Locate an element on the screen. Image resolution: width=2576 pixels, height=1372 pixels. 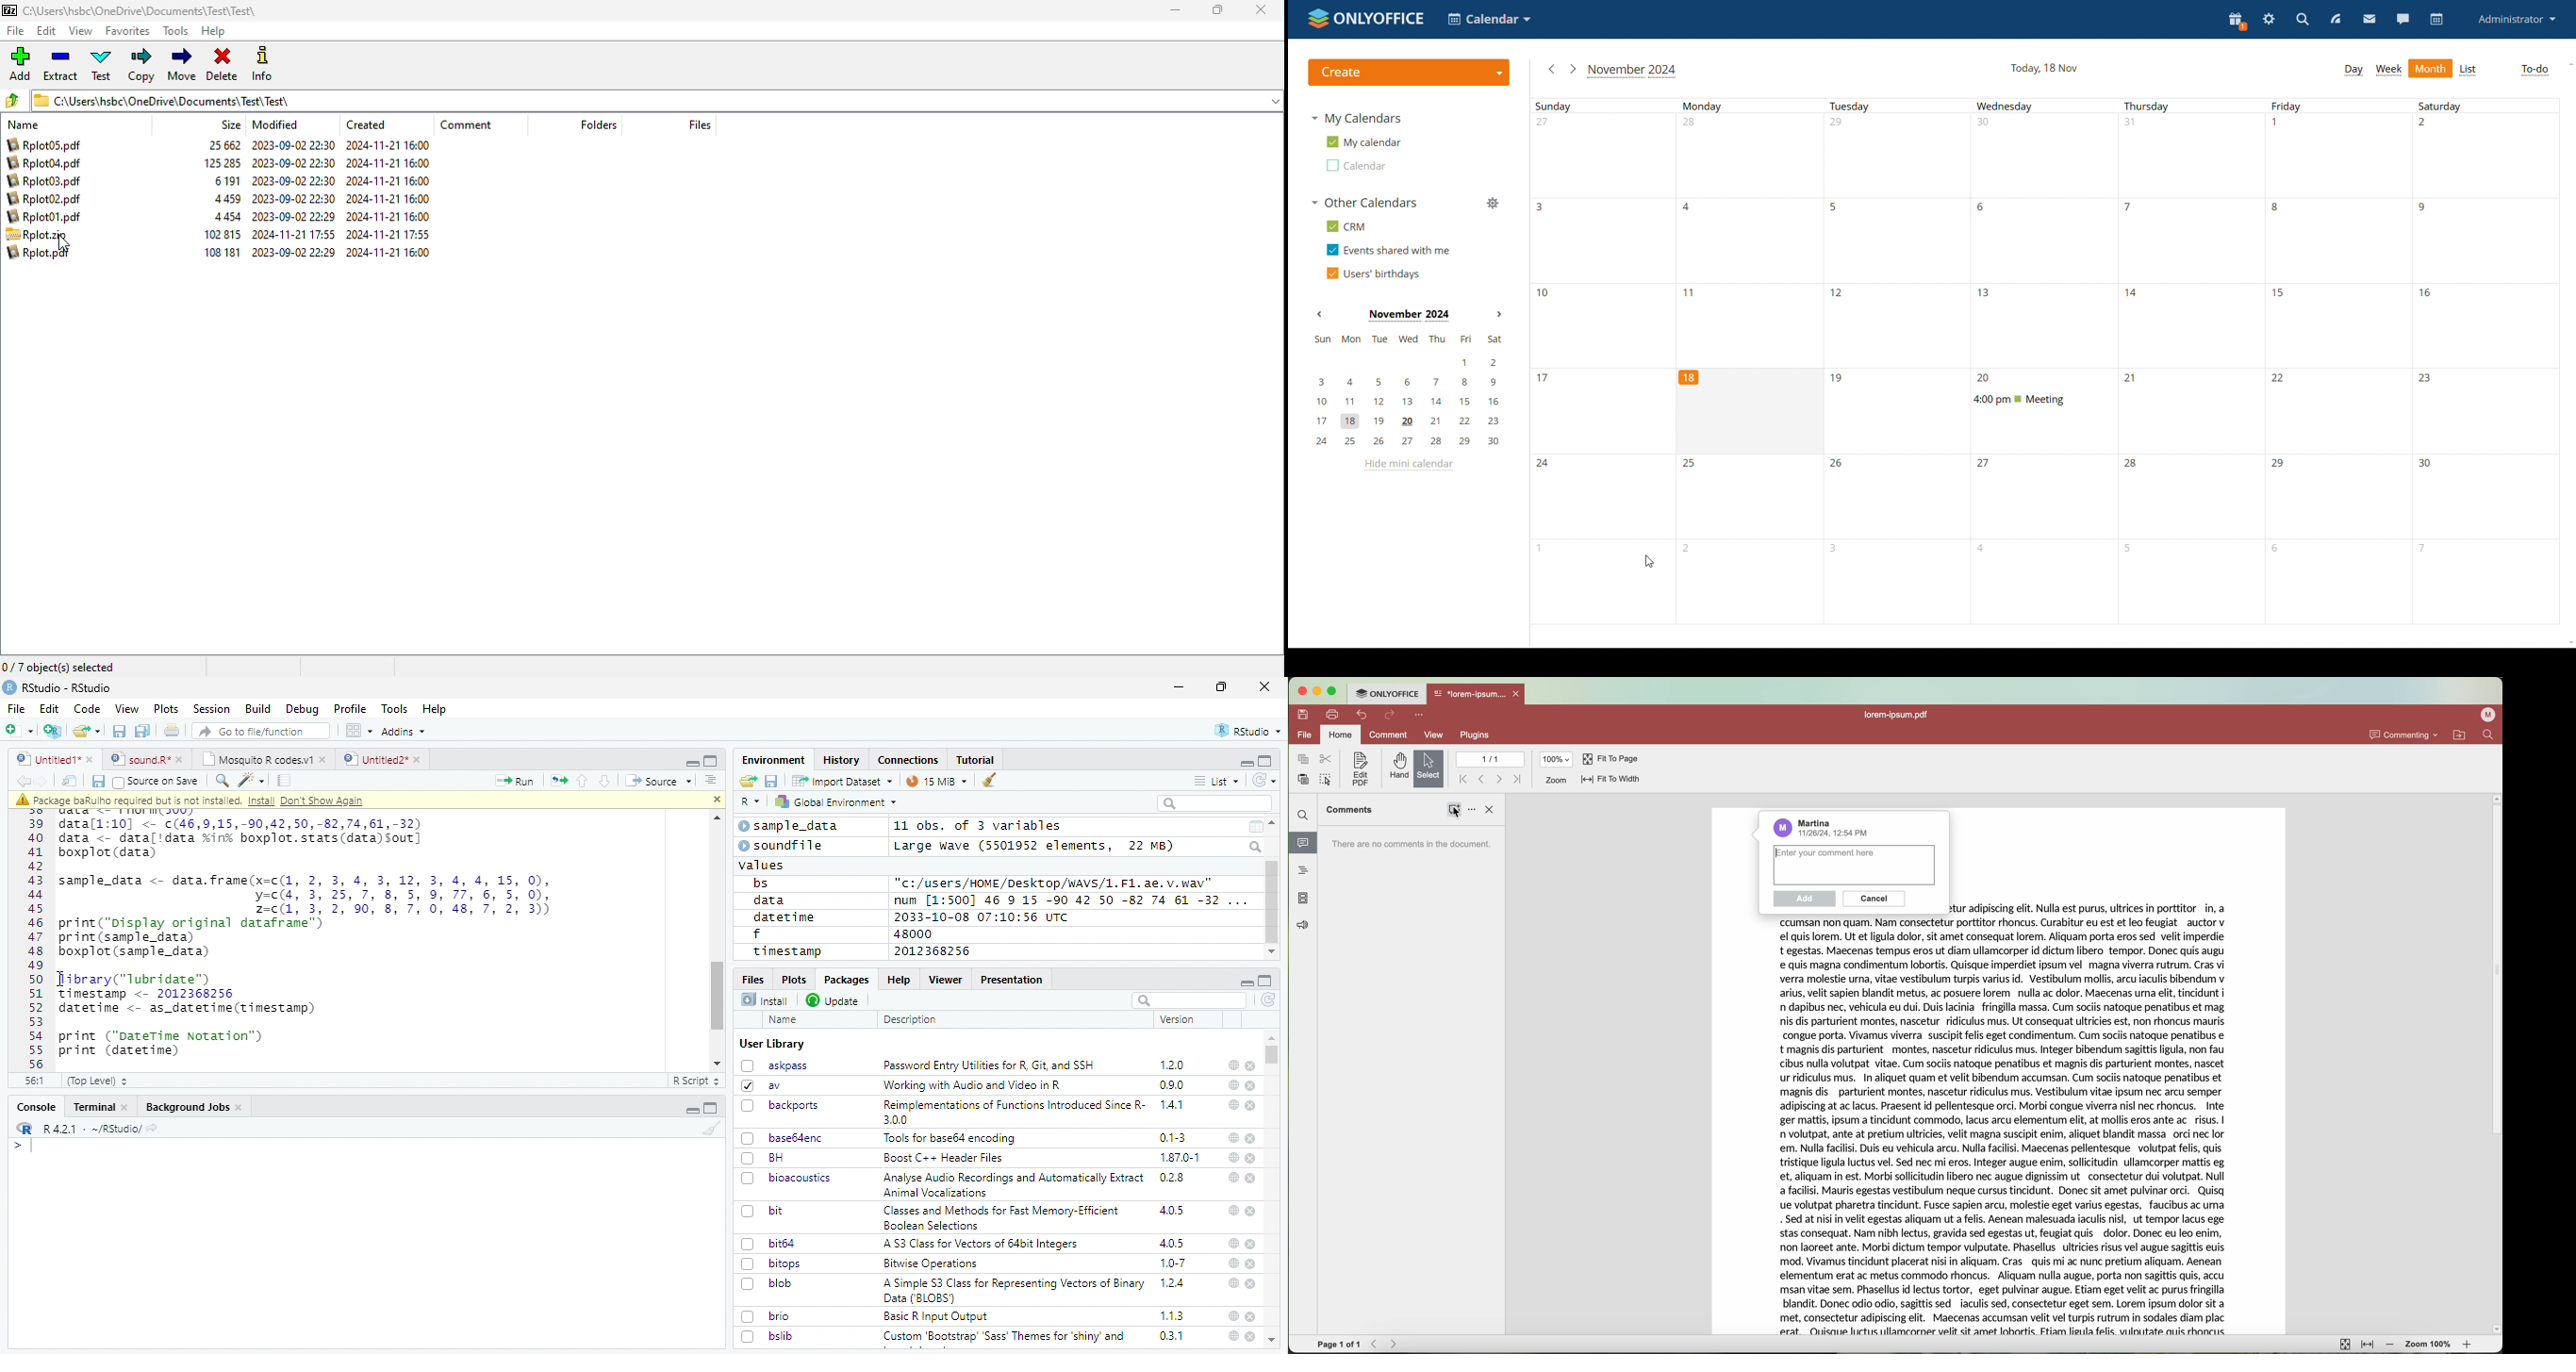
close is located at coordinates (1252, 1179).